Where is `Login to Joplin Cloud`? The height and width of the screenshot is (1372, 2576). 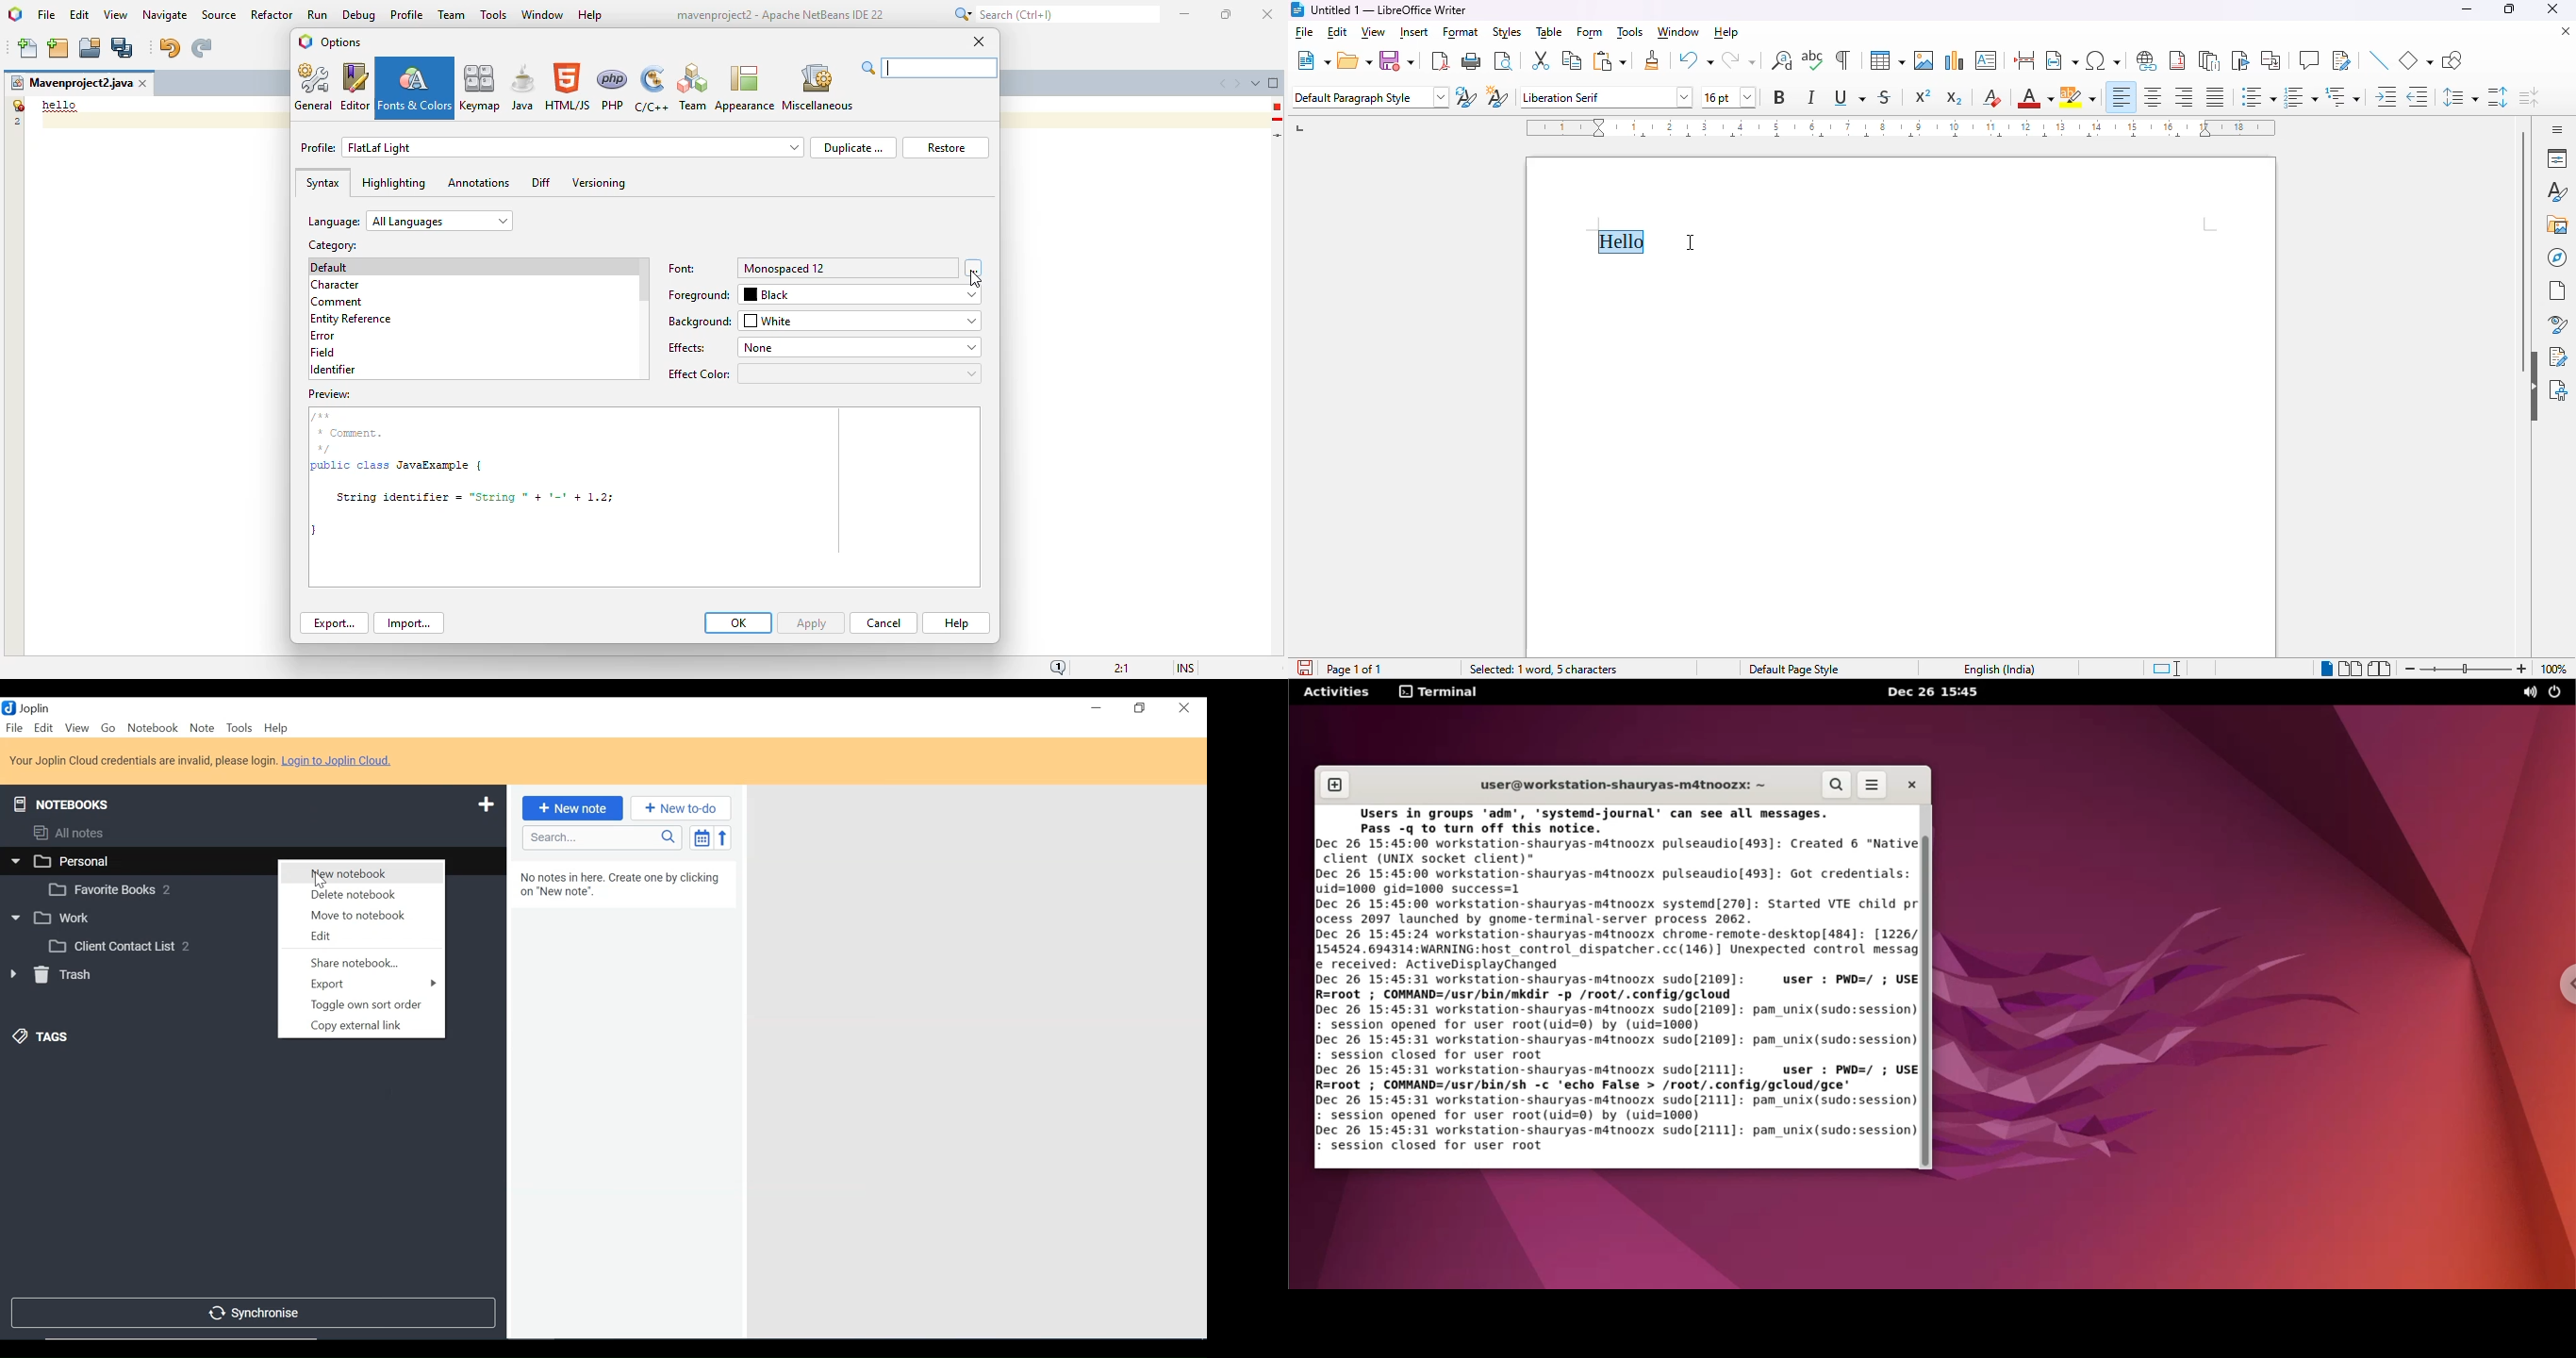
Login to Joplin Cloud is located at coordinates (202, 761).